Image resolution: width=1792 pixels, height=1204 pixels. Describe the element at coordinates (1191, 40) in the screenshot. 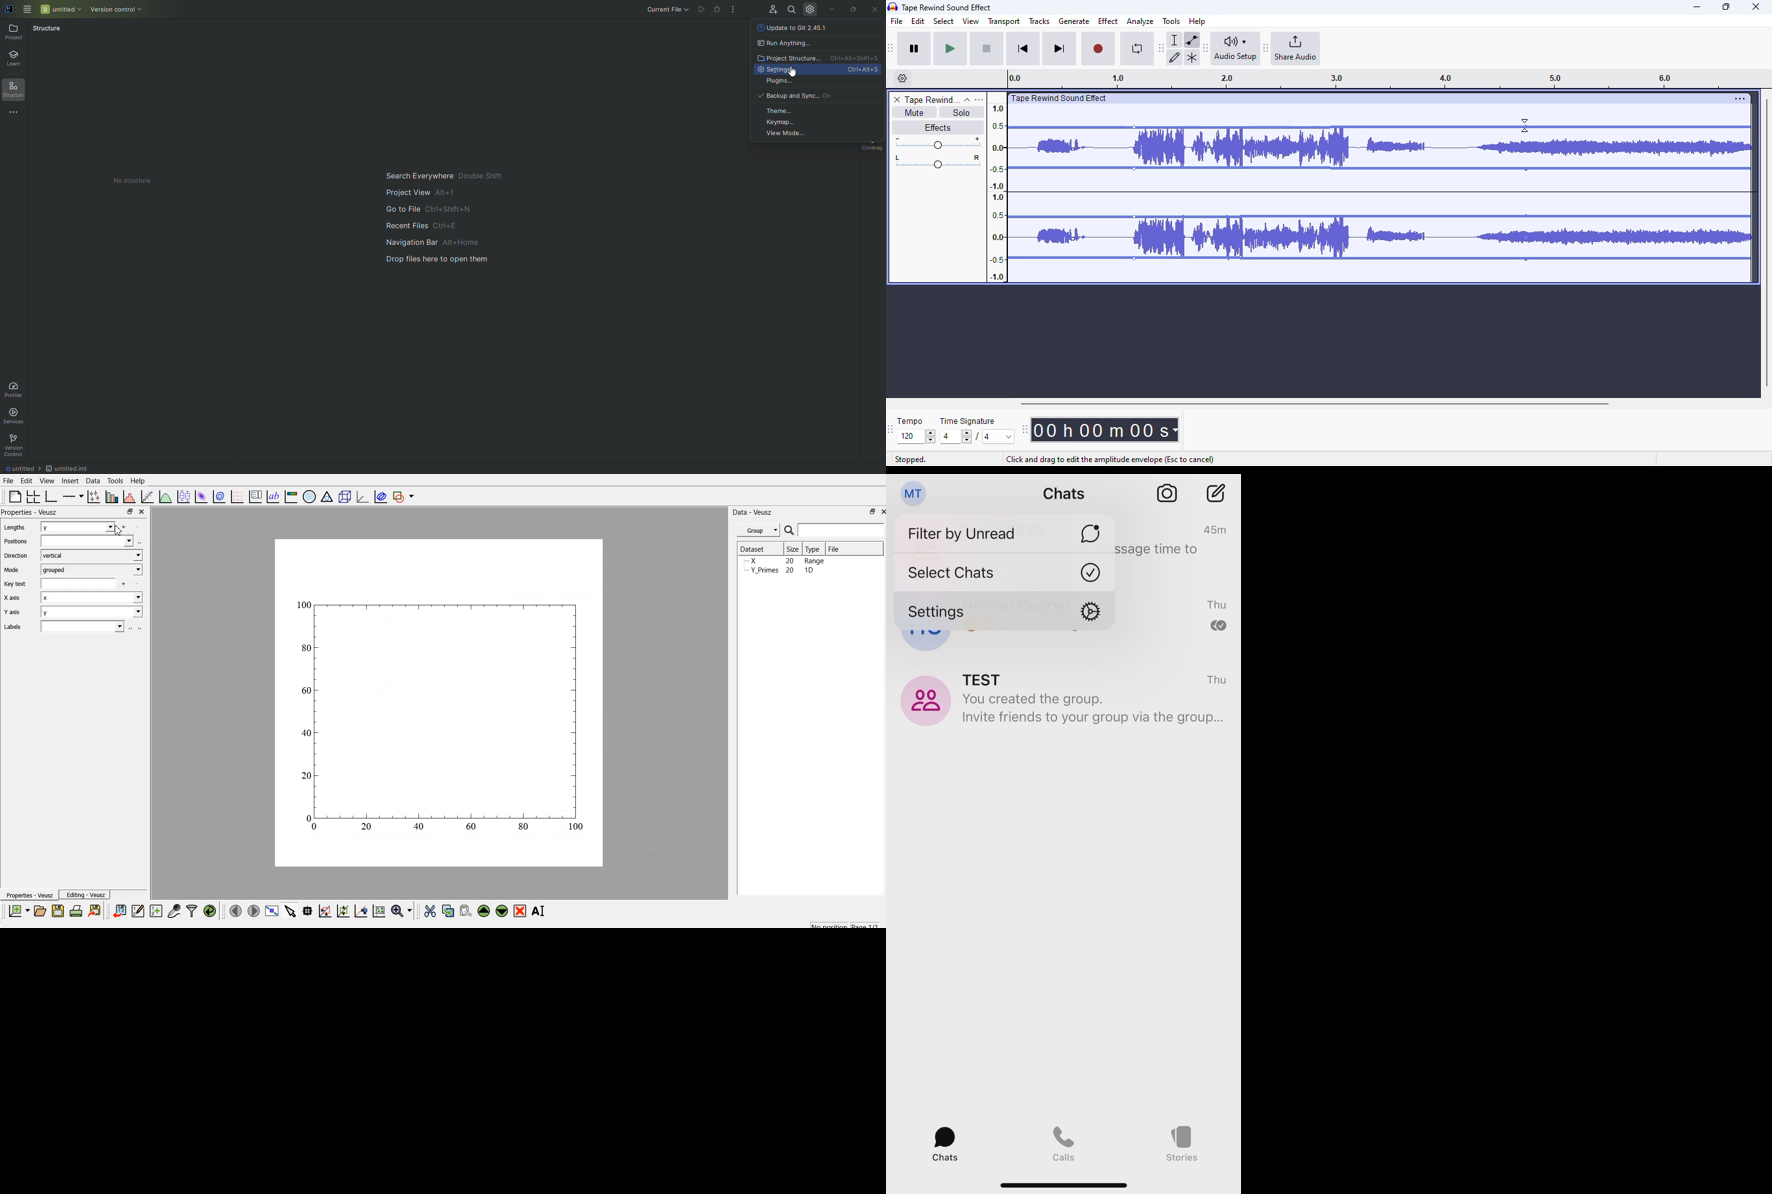

I see `envelope tool` at that location.